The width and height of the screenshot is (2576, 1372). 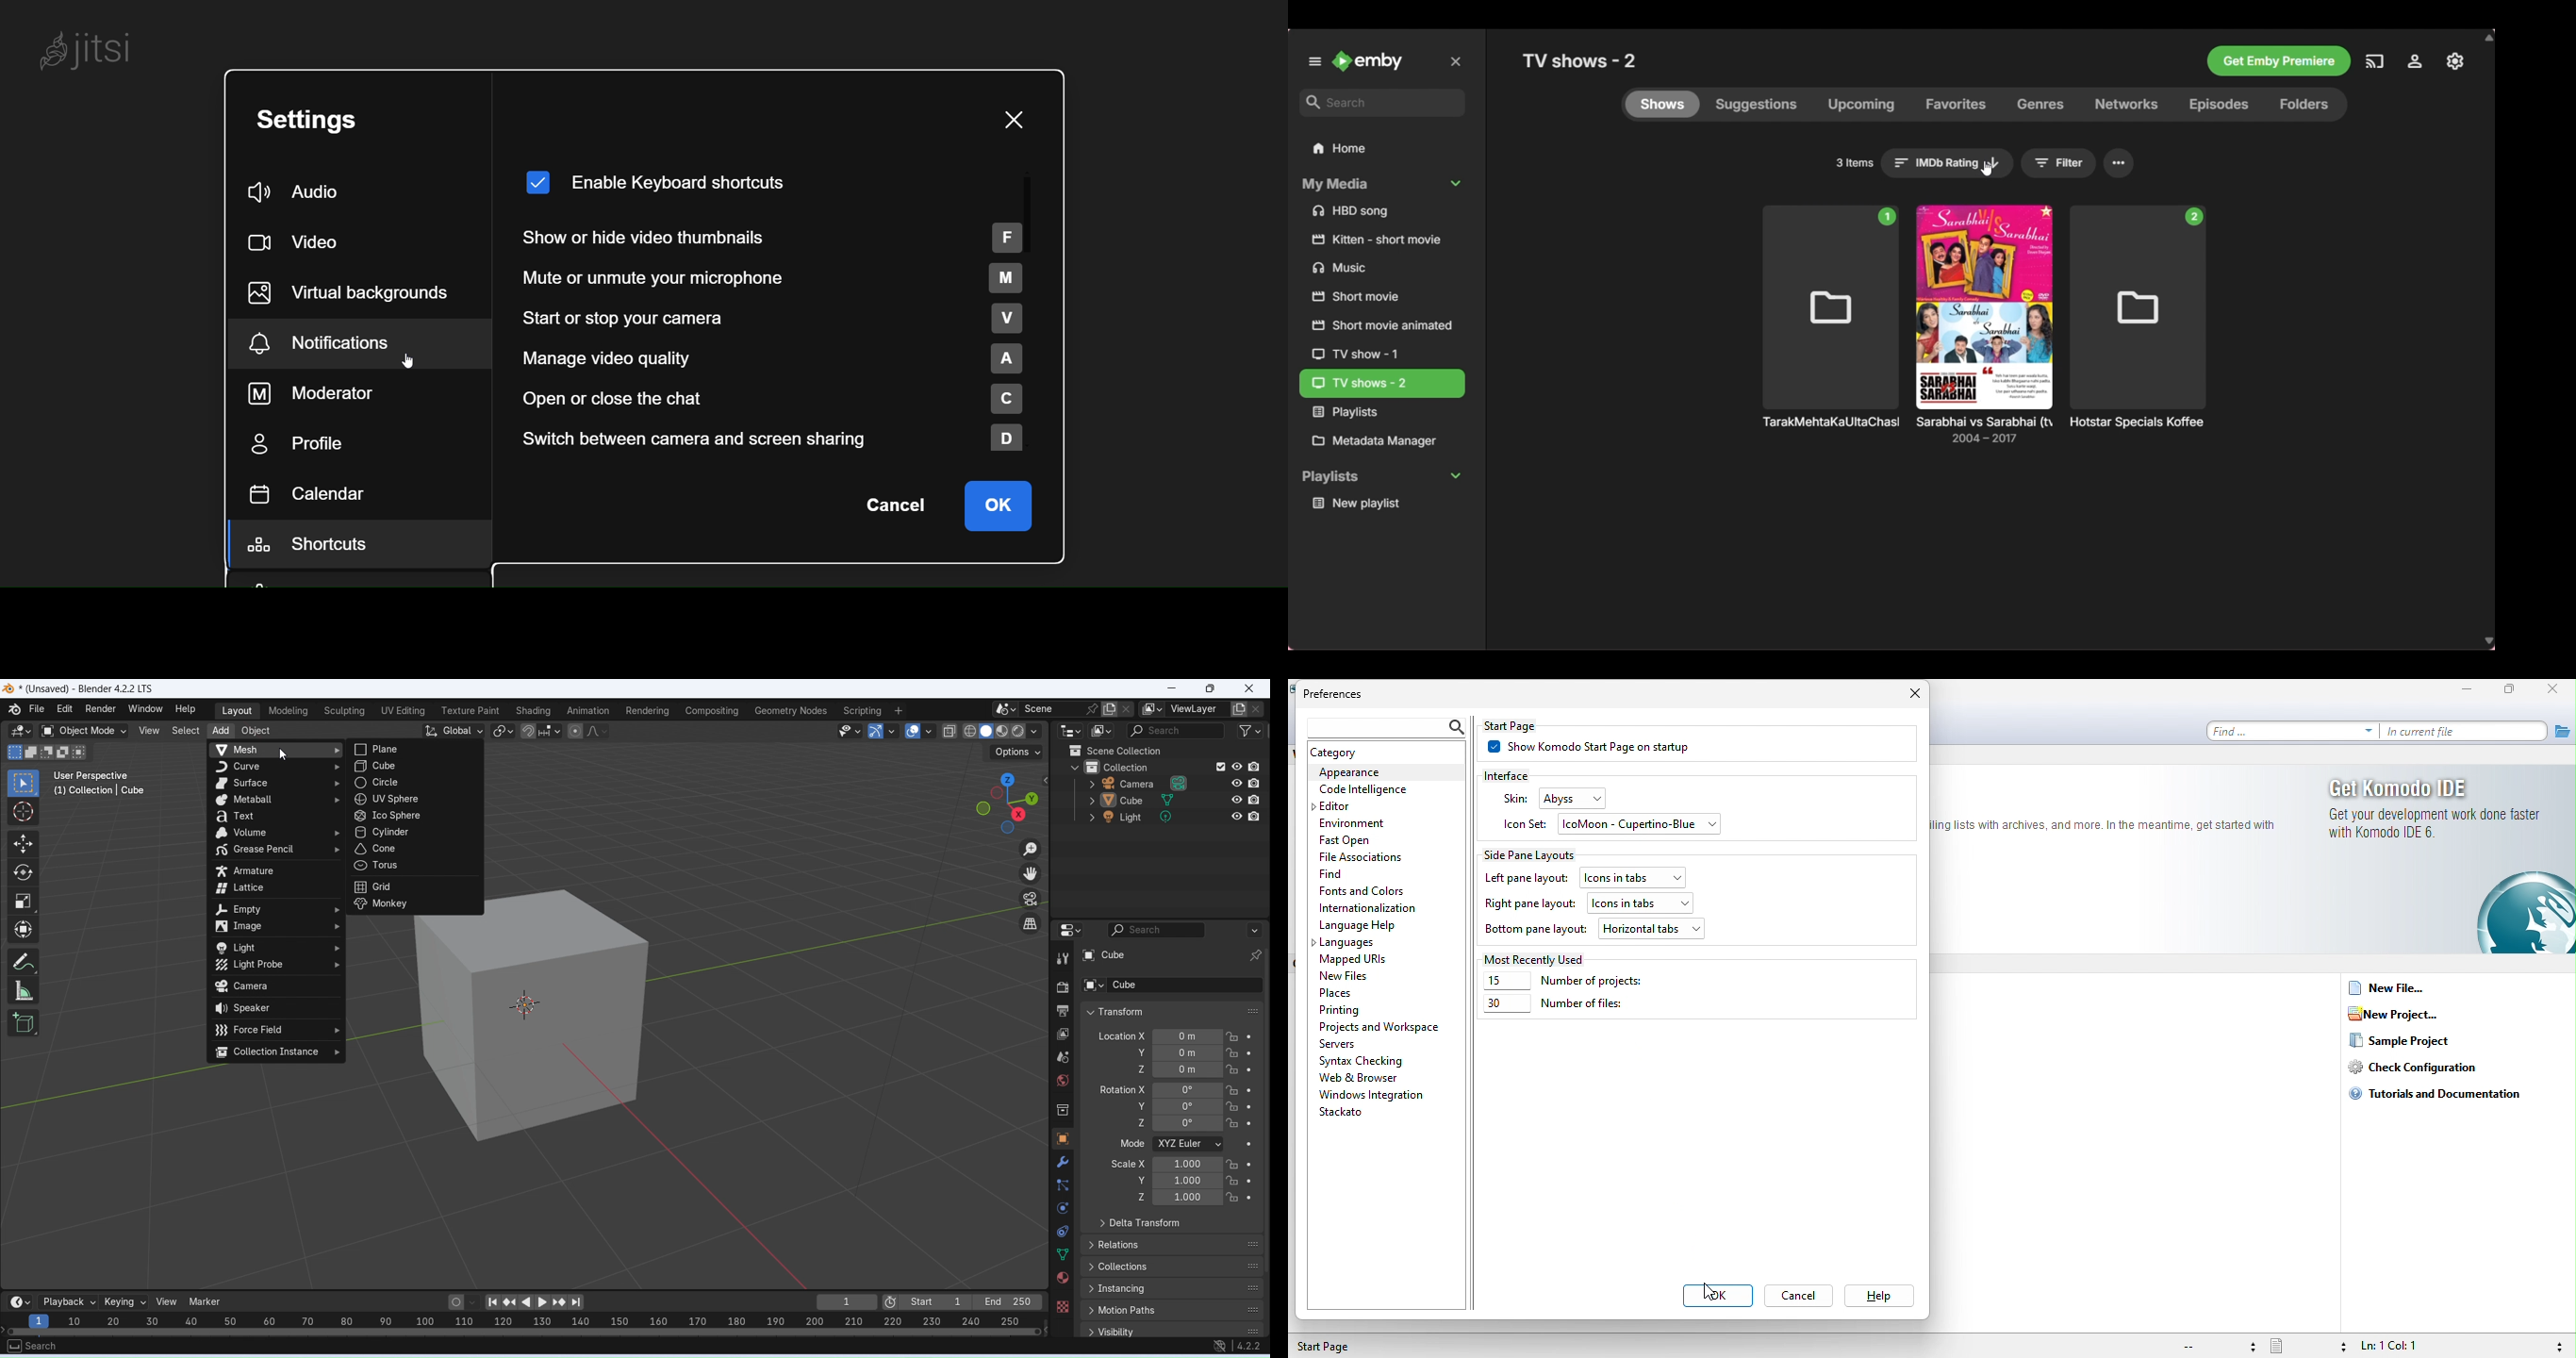 I want to click on new file, so click(x=2390, y=990).